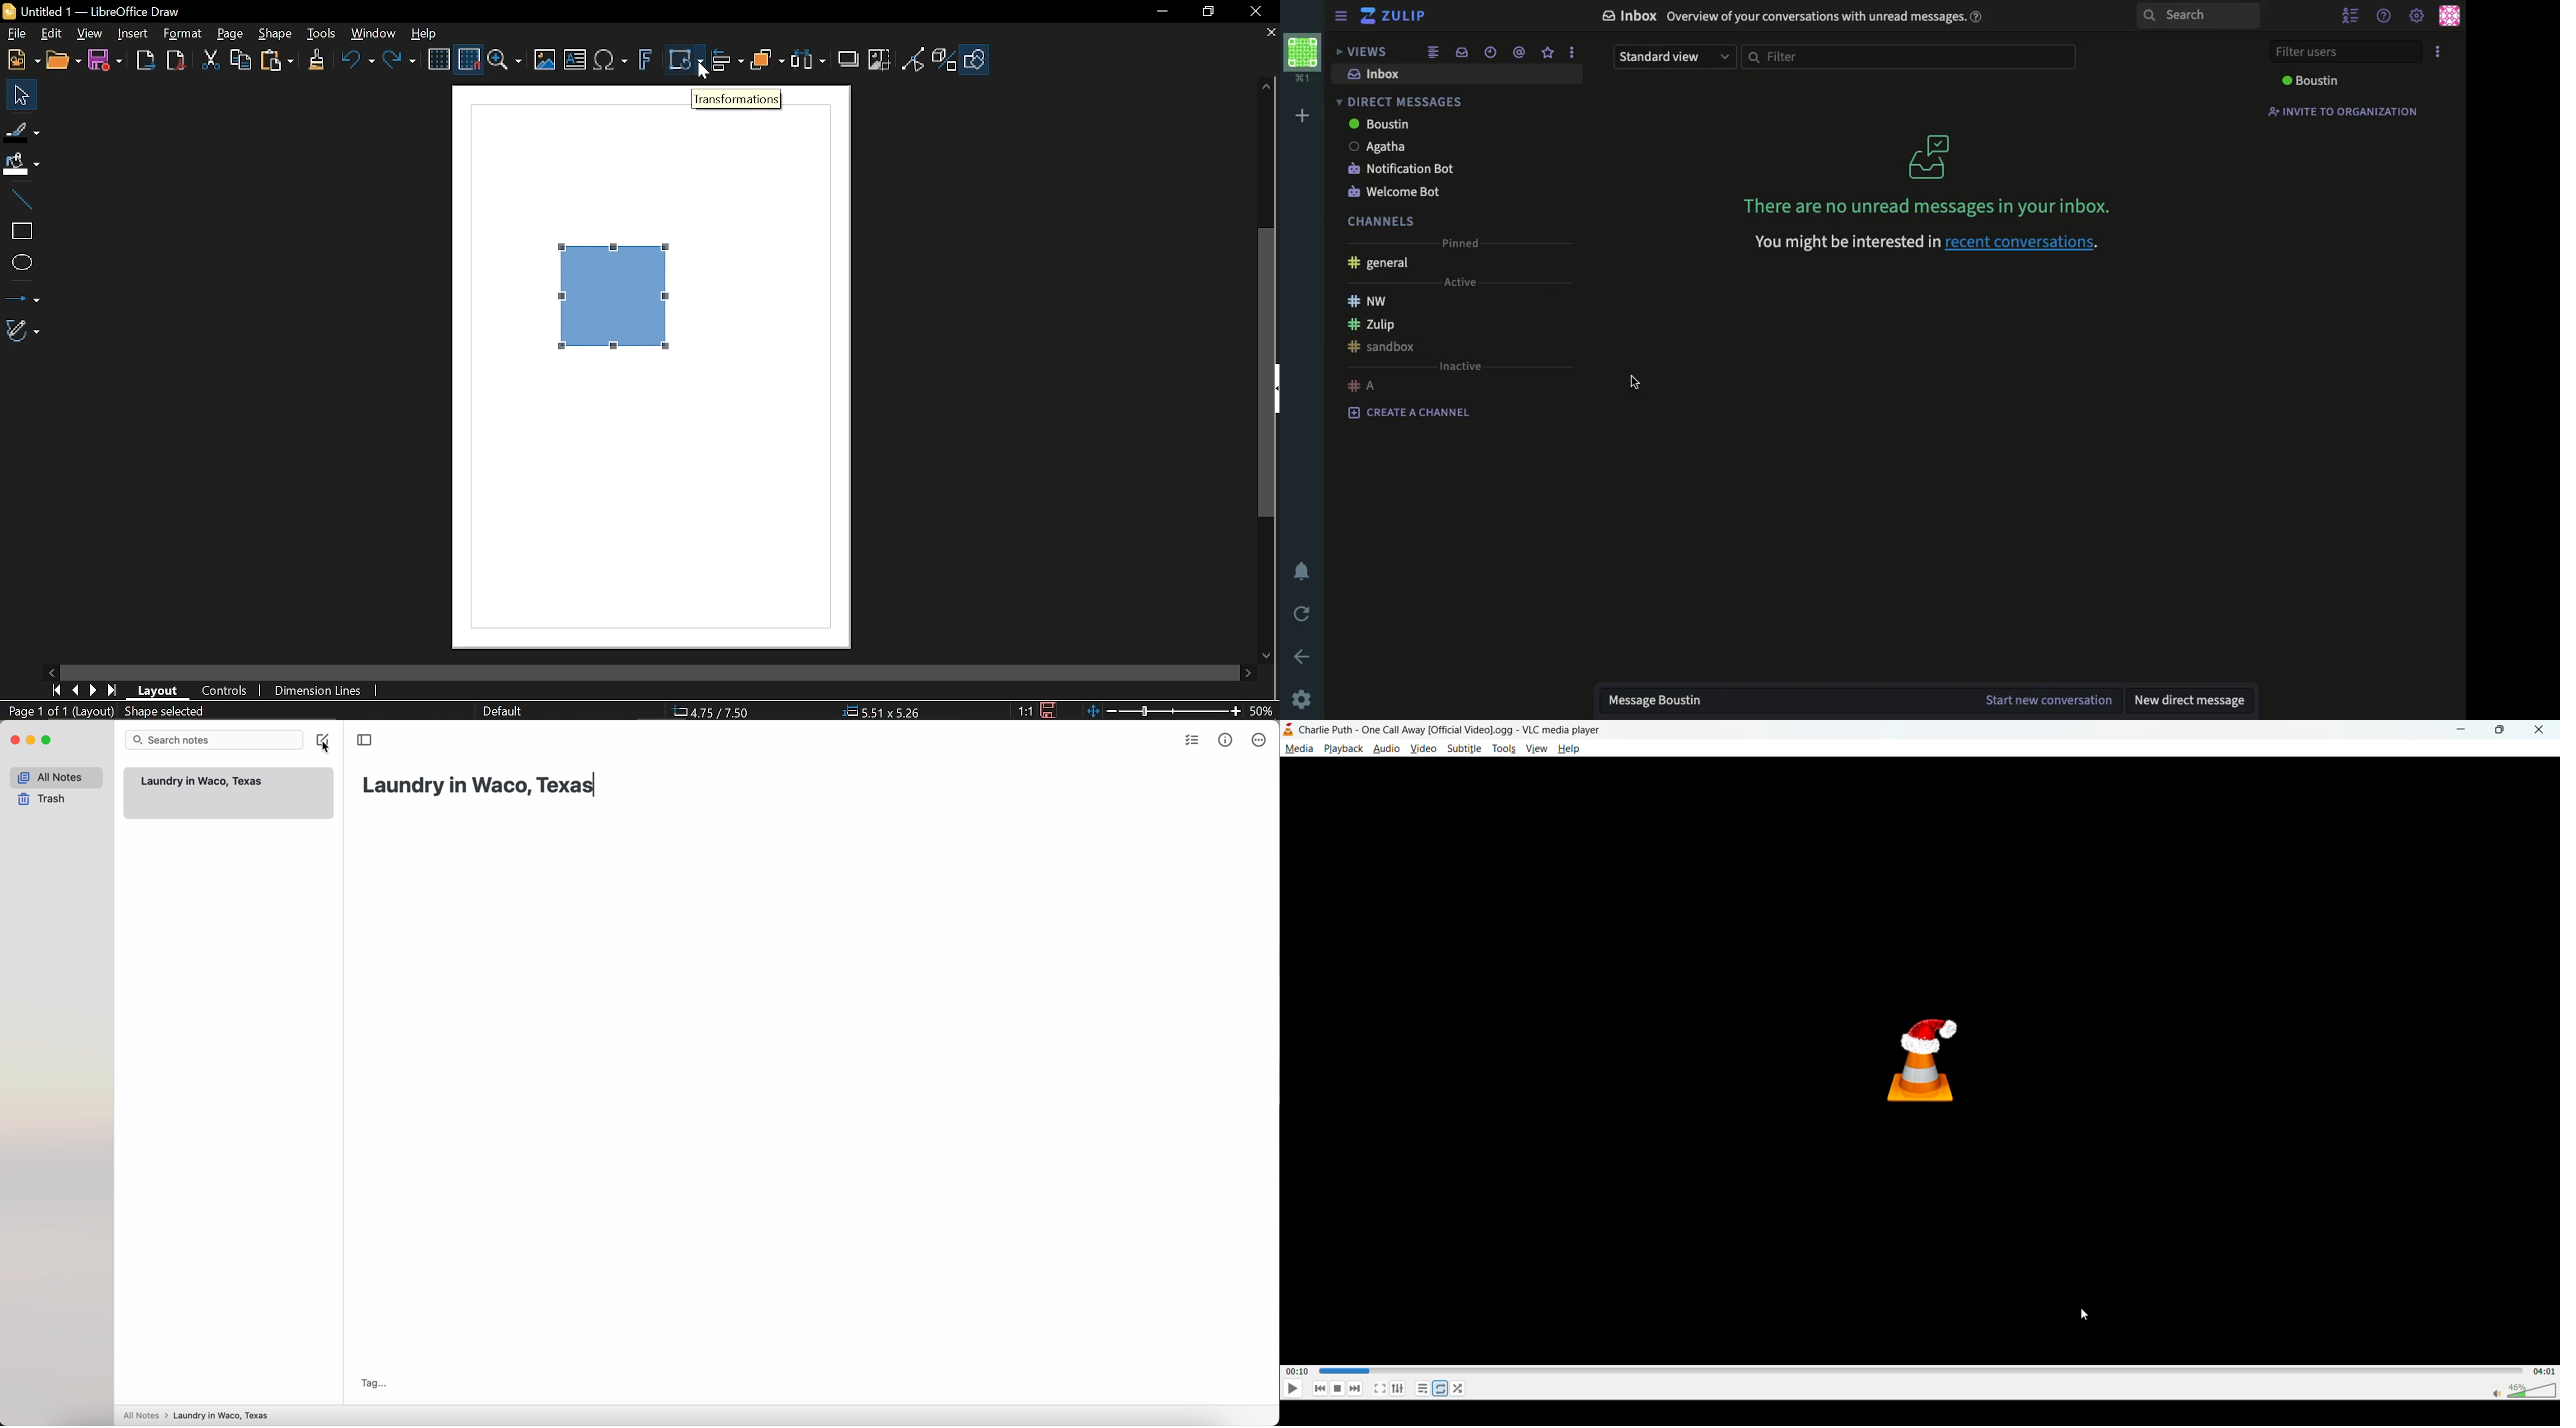 The height and width of the screenshot is (1428, 2576). I want to click on inbox, so click(1464, 51).